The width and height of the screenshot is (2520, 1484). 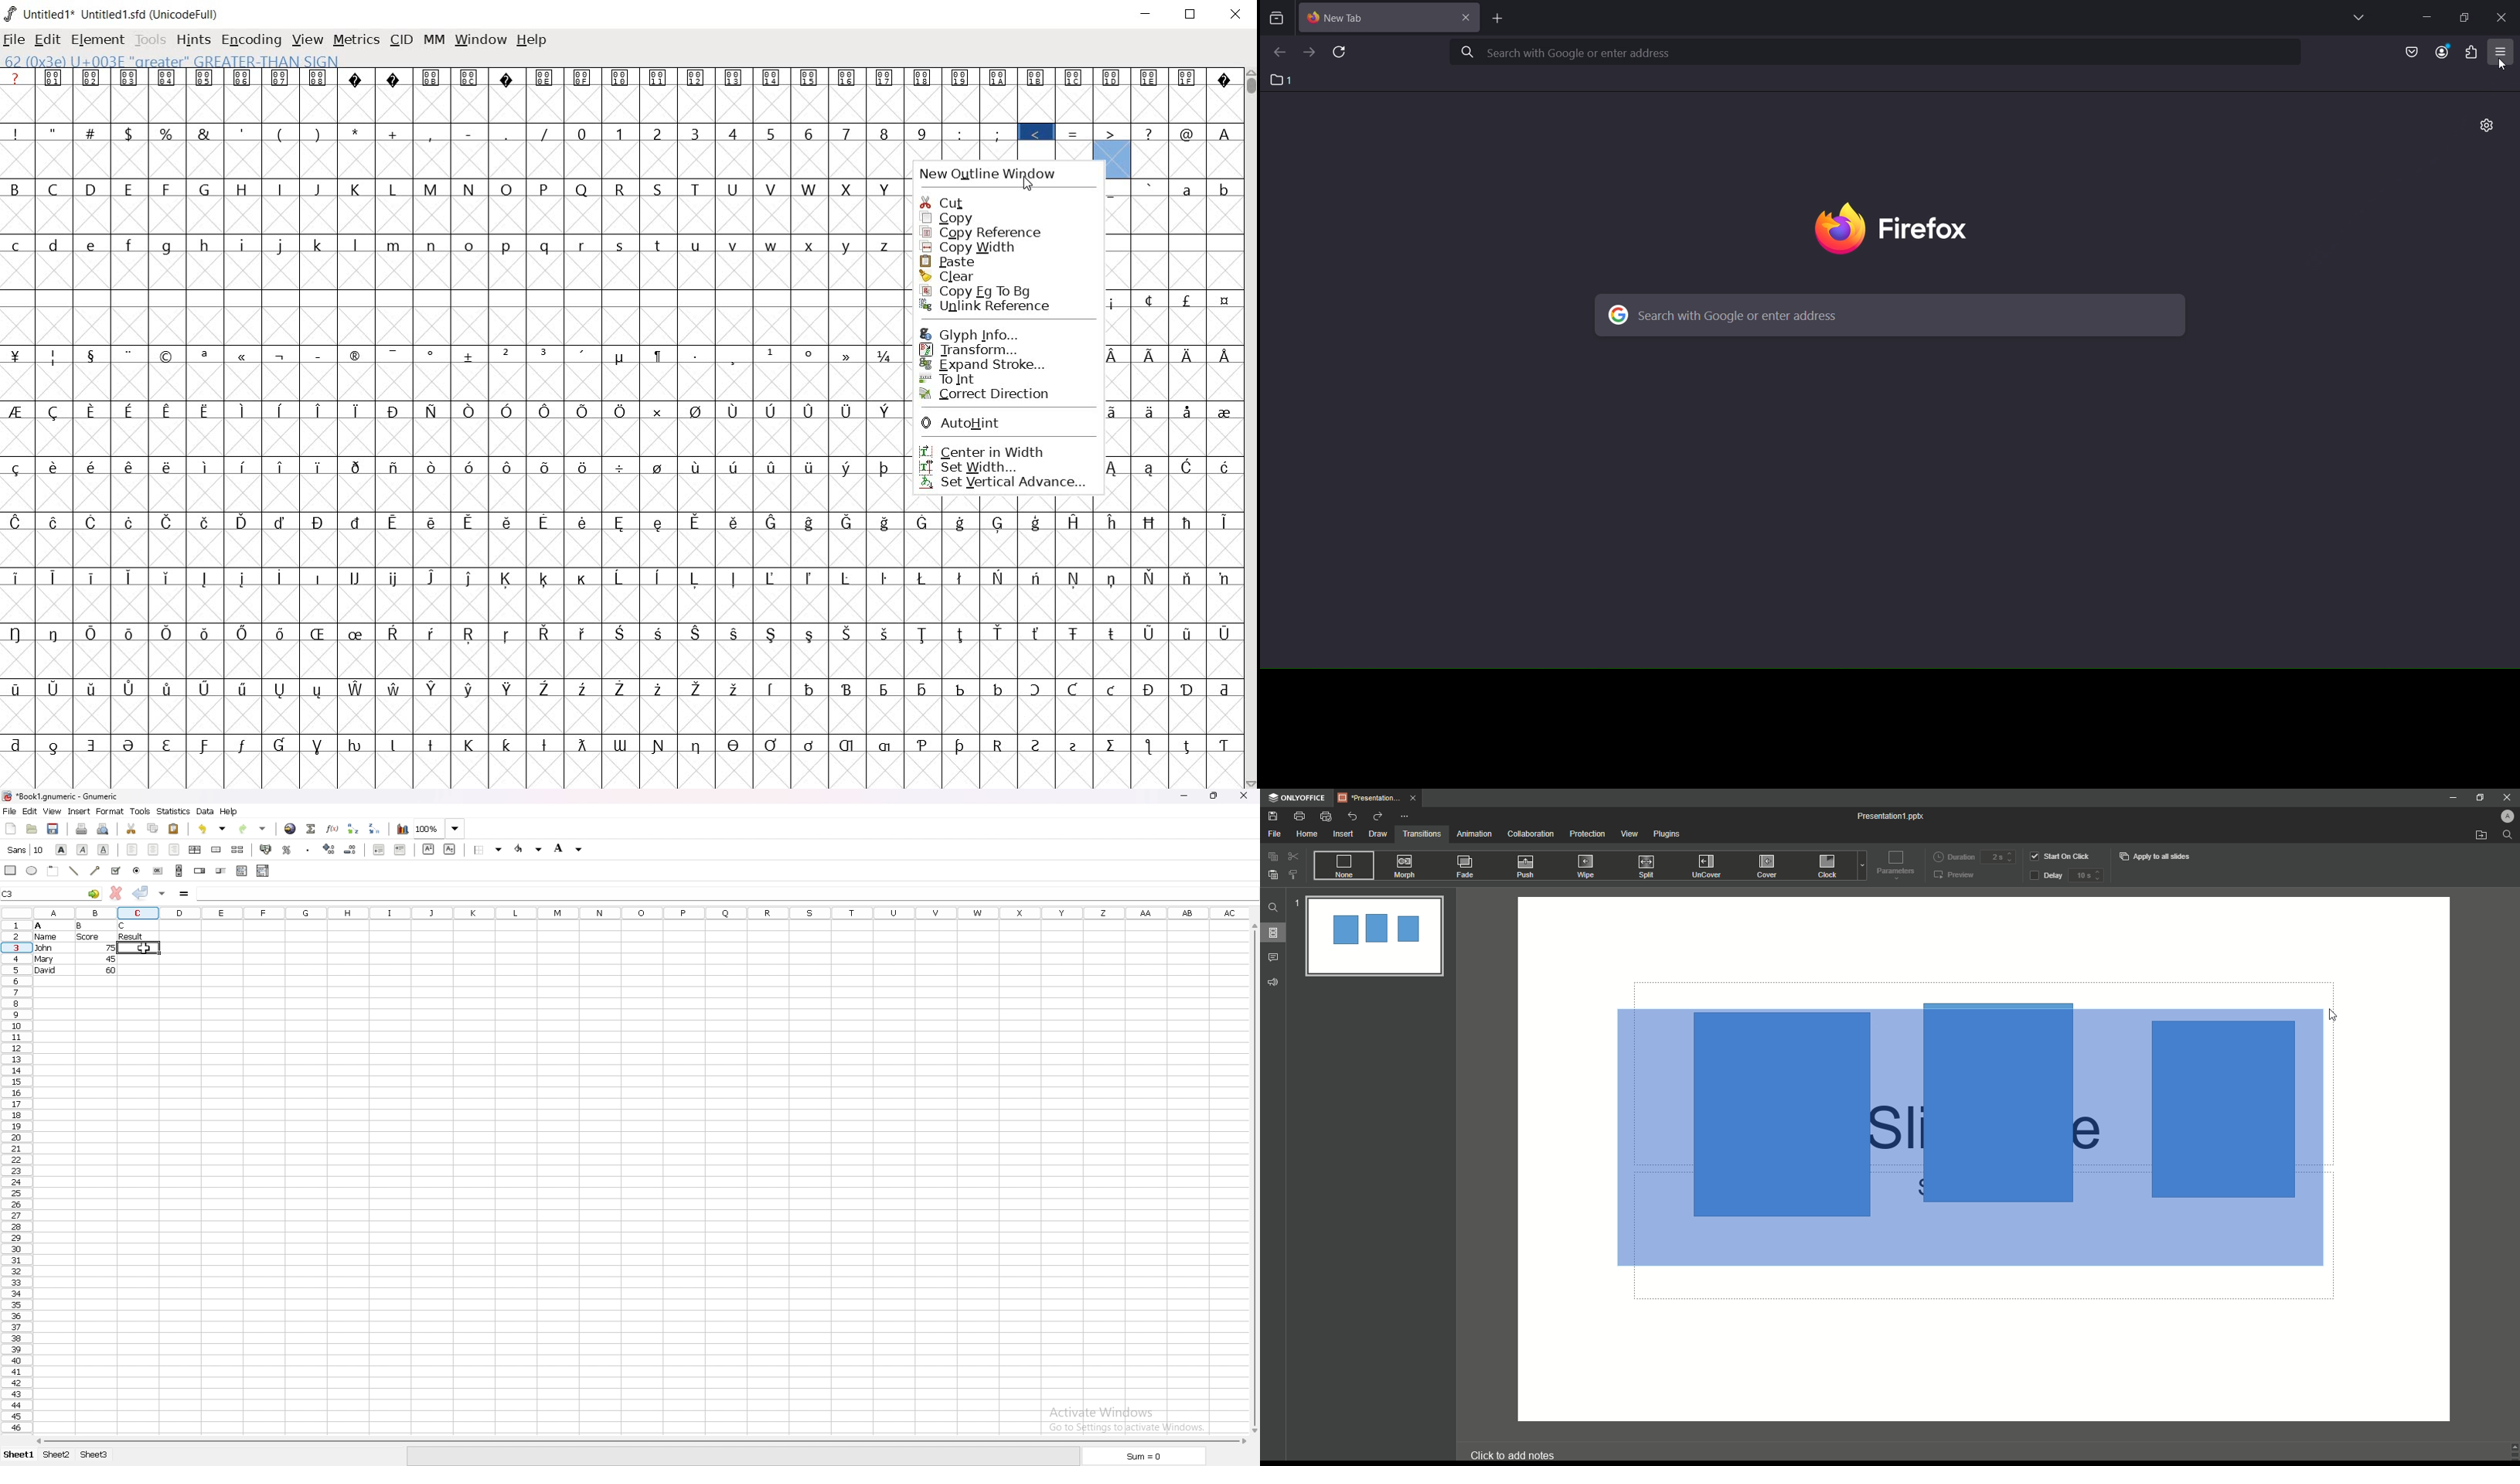 I want to click on accounting, so click(x=266, y=850).